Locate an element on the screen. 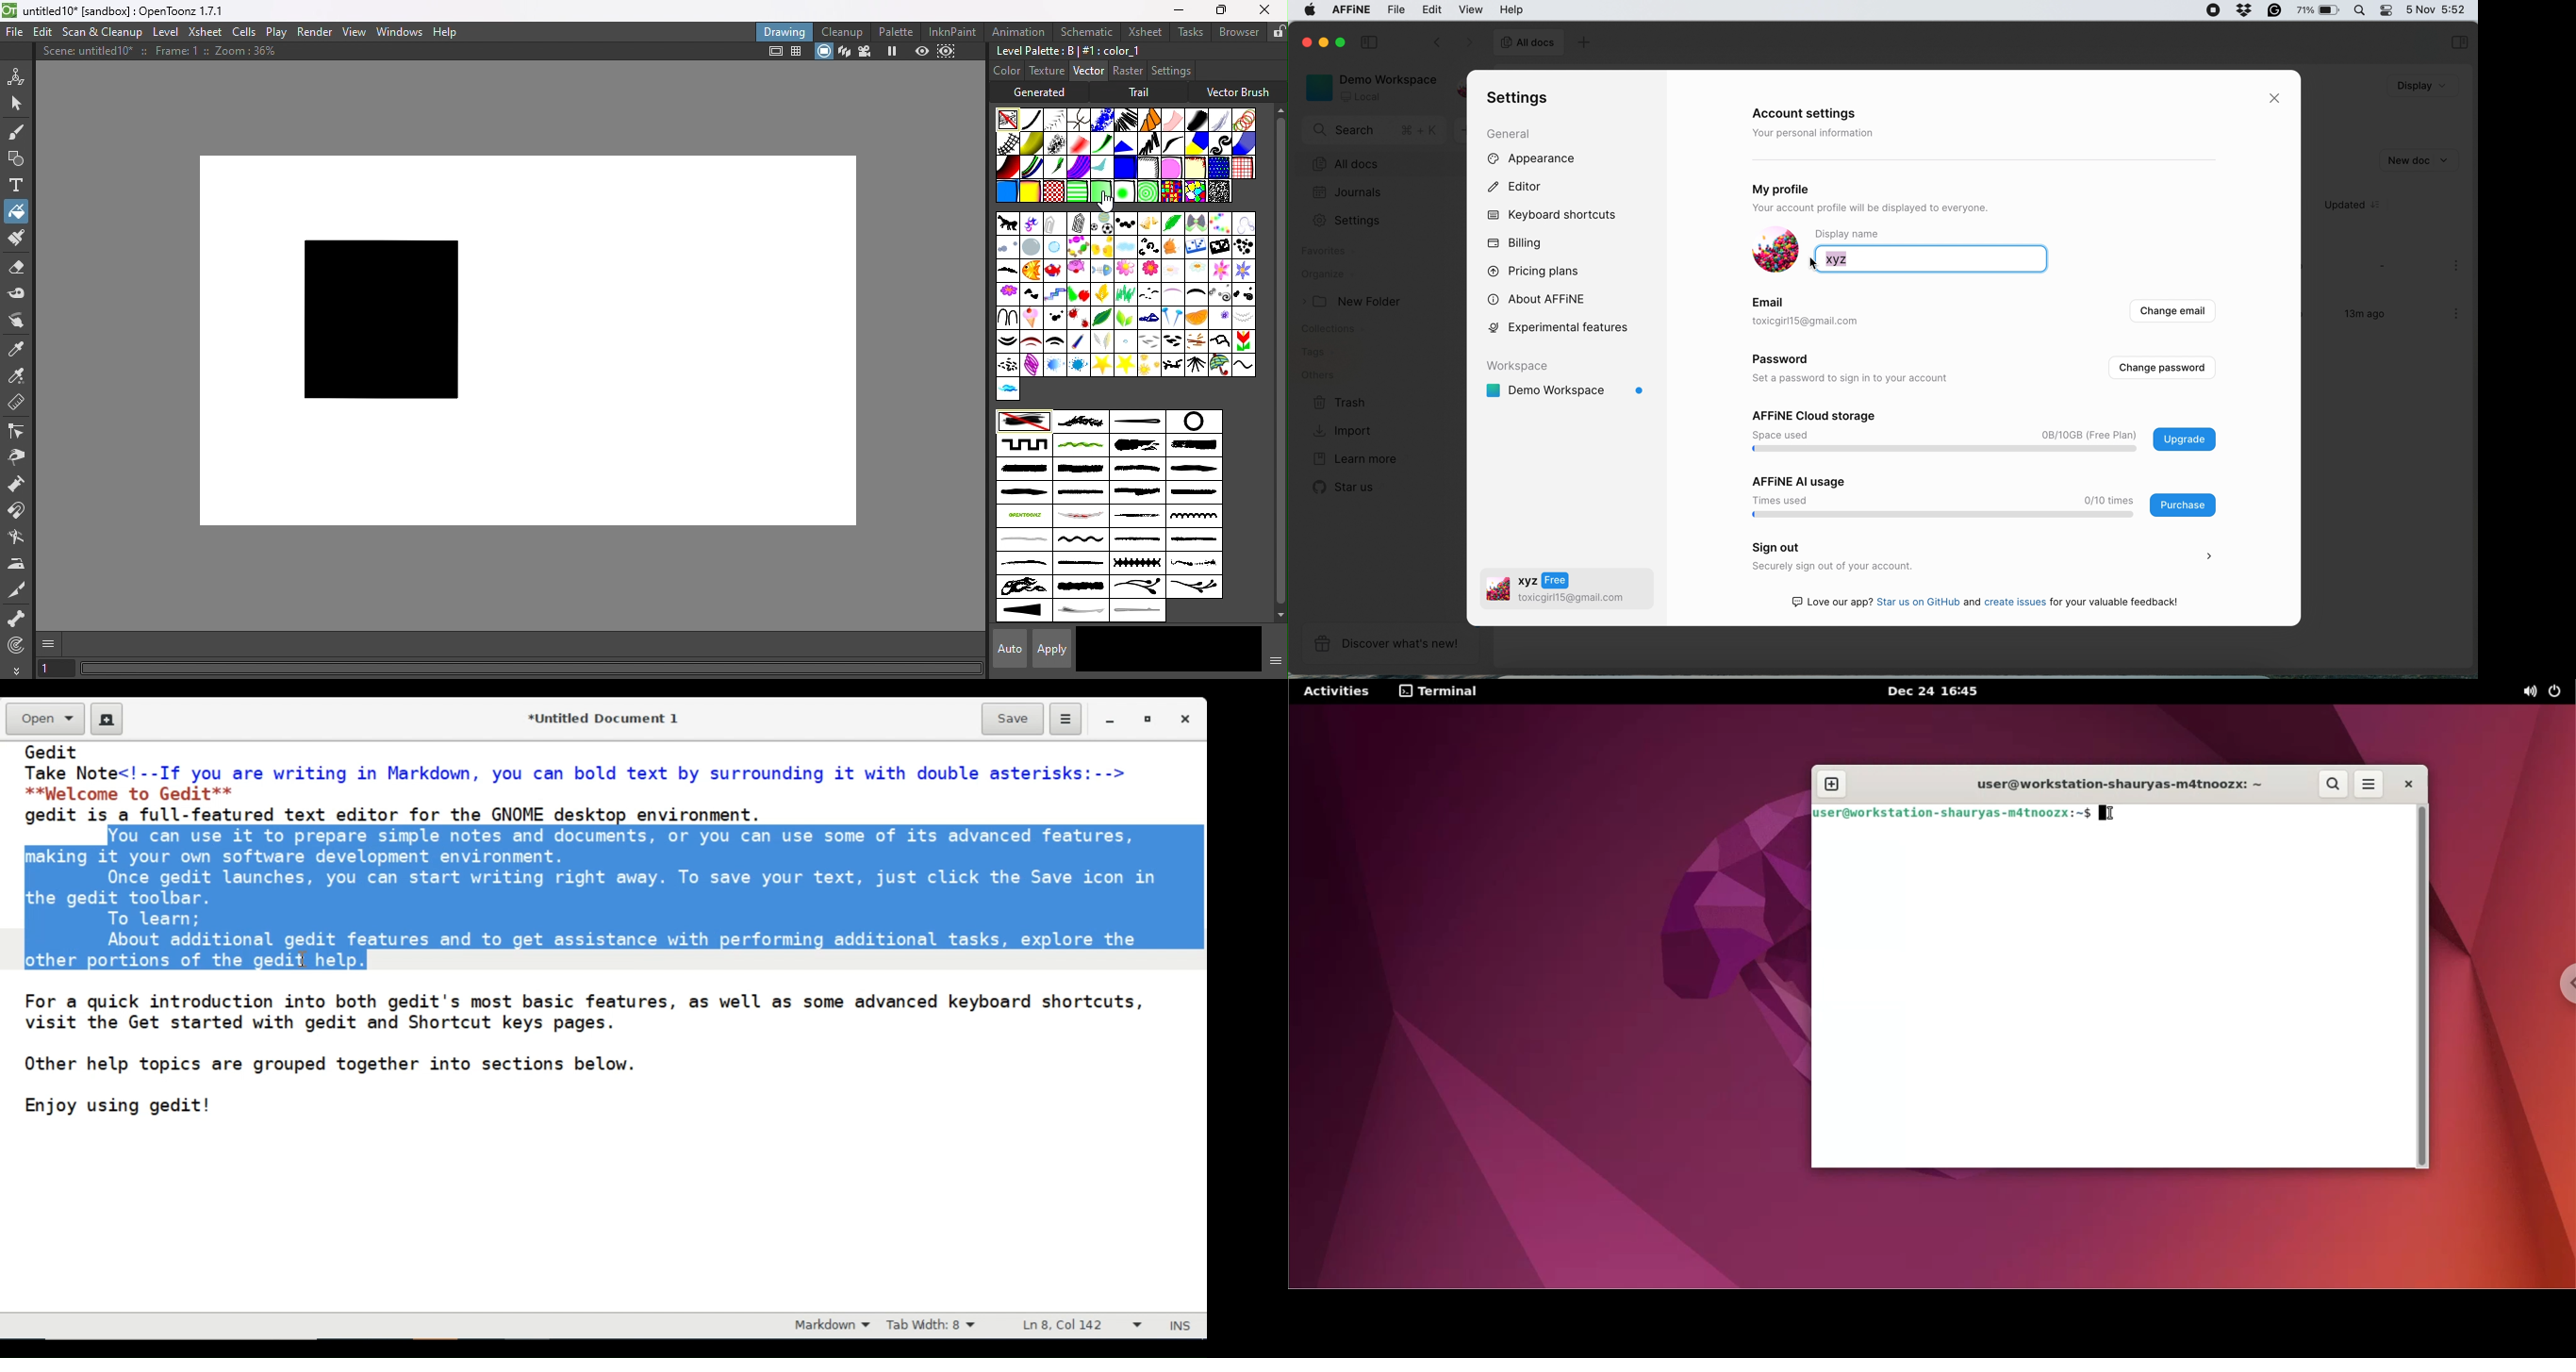  experimental features is located at coordinates (1570, 327).